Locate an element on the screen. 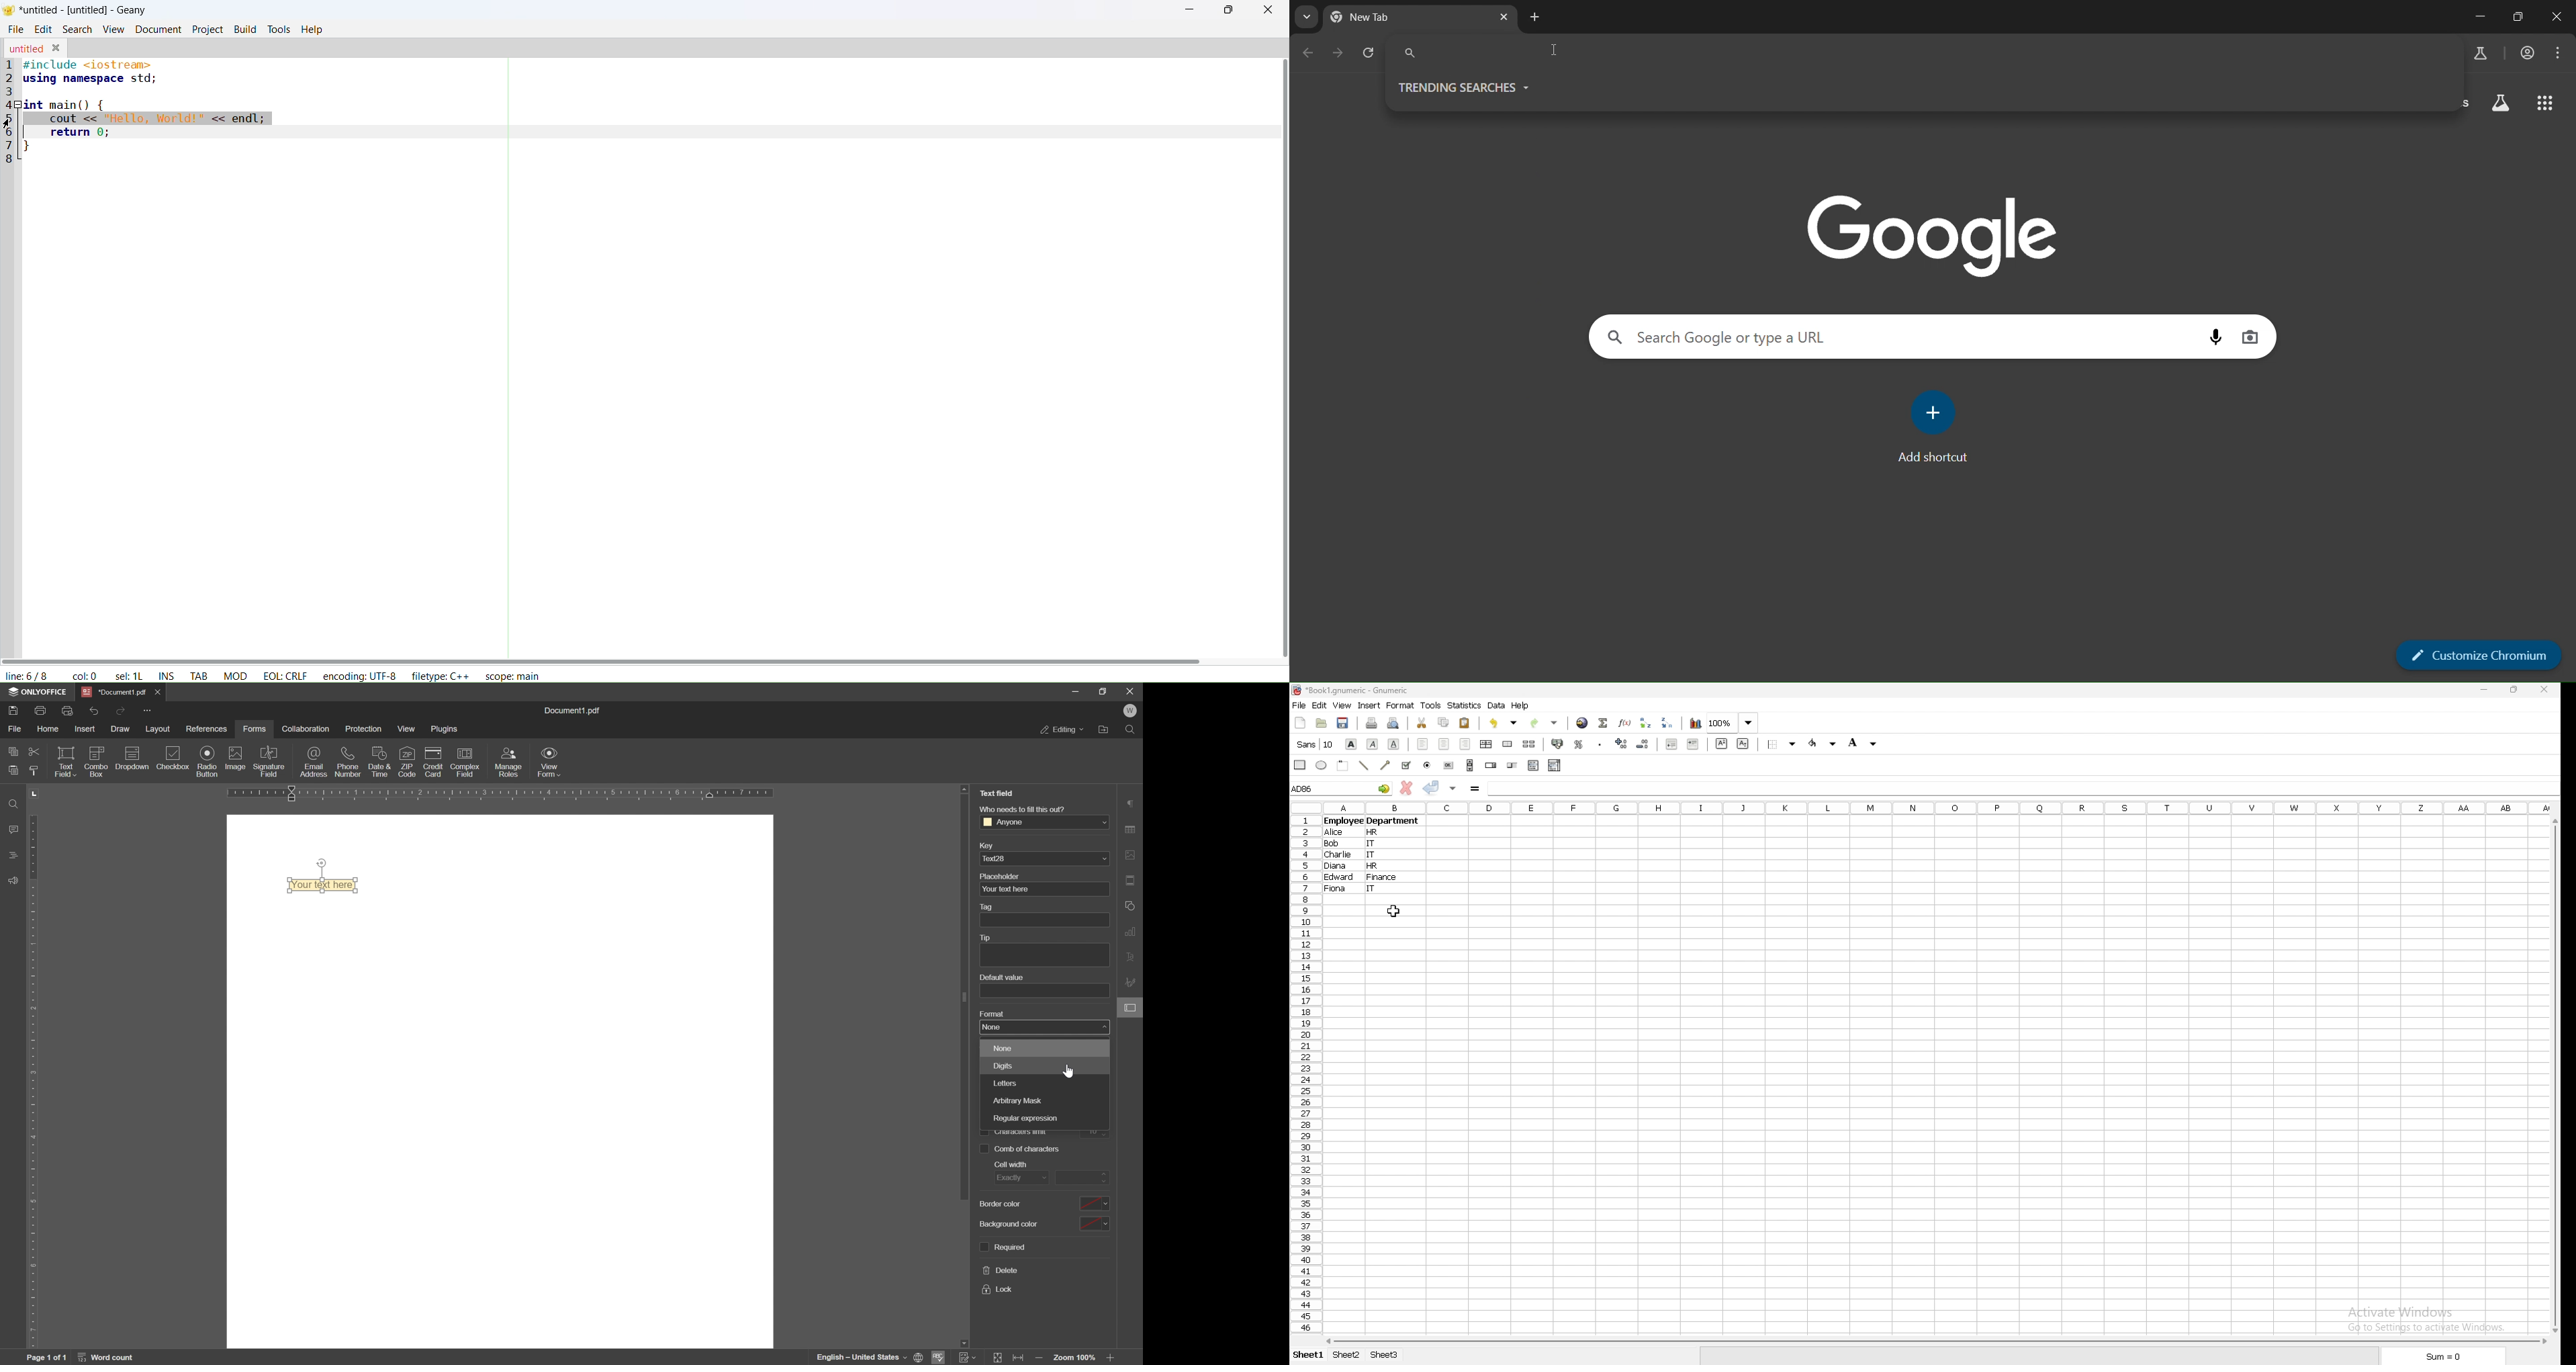 This screenshot has width=2576, height=1372. alice is located at coordinates (1334, 833).